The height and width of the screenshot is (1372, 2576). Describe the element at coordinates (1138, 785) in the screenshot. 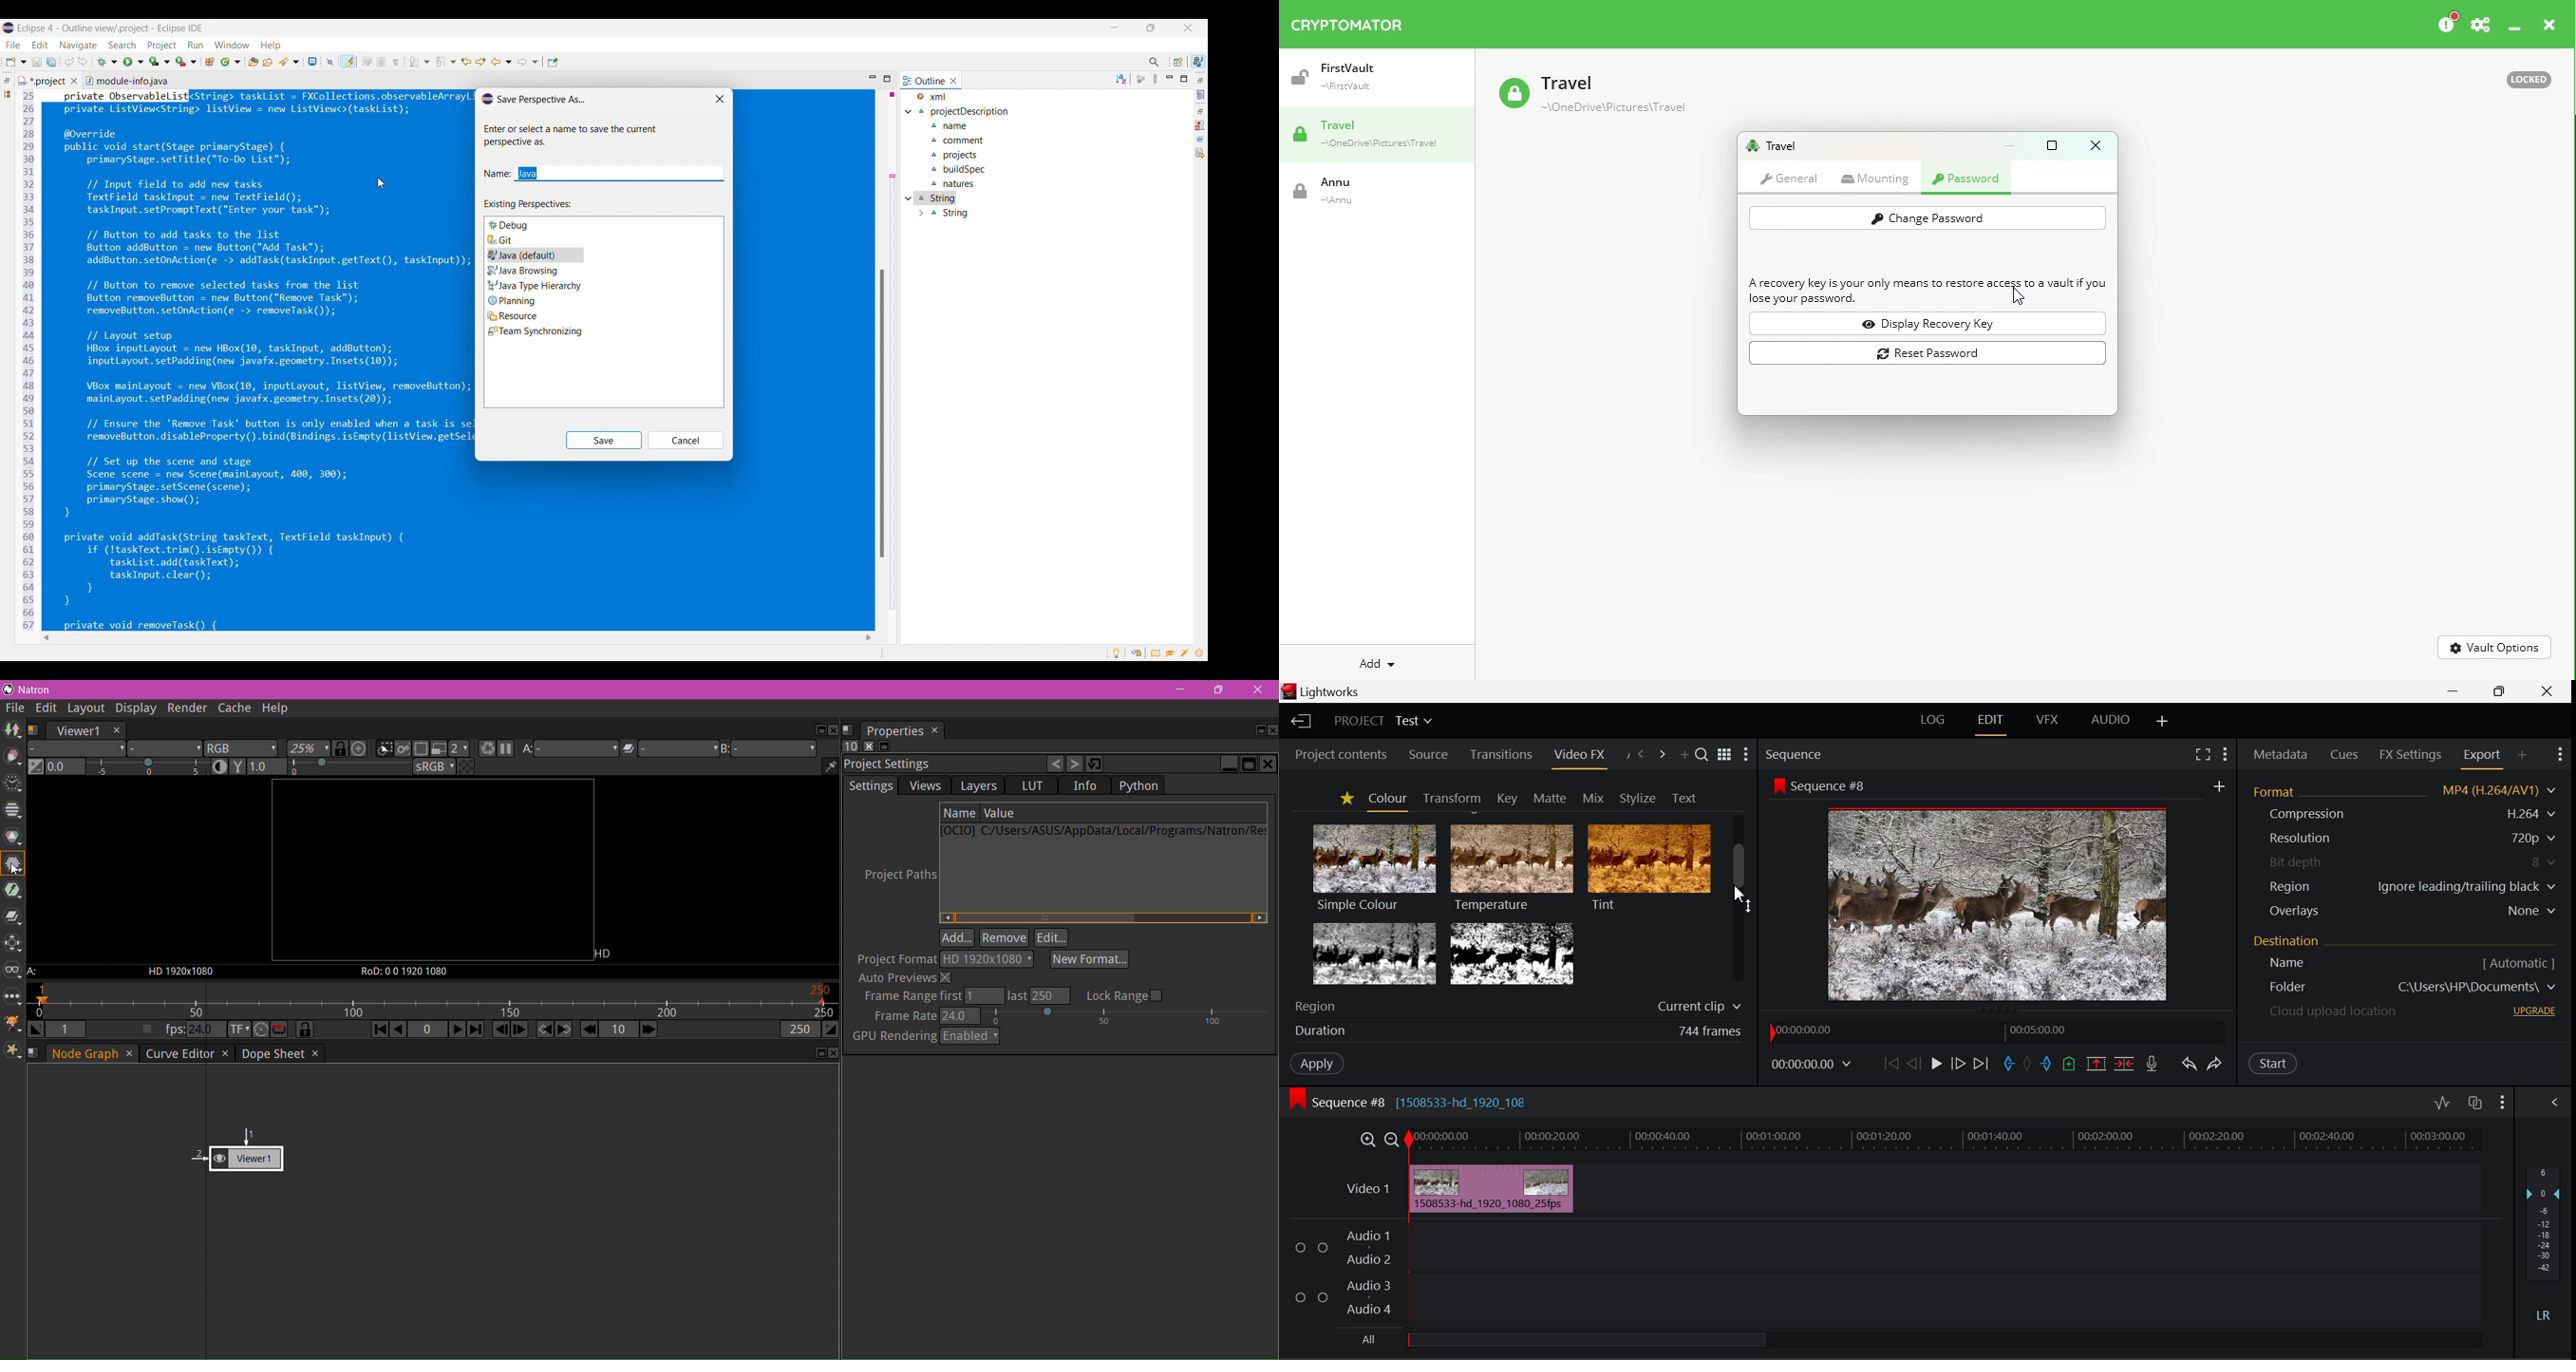

I see `Python` at that location.